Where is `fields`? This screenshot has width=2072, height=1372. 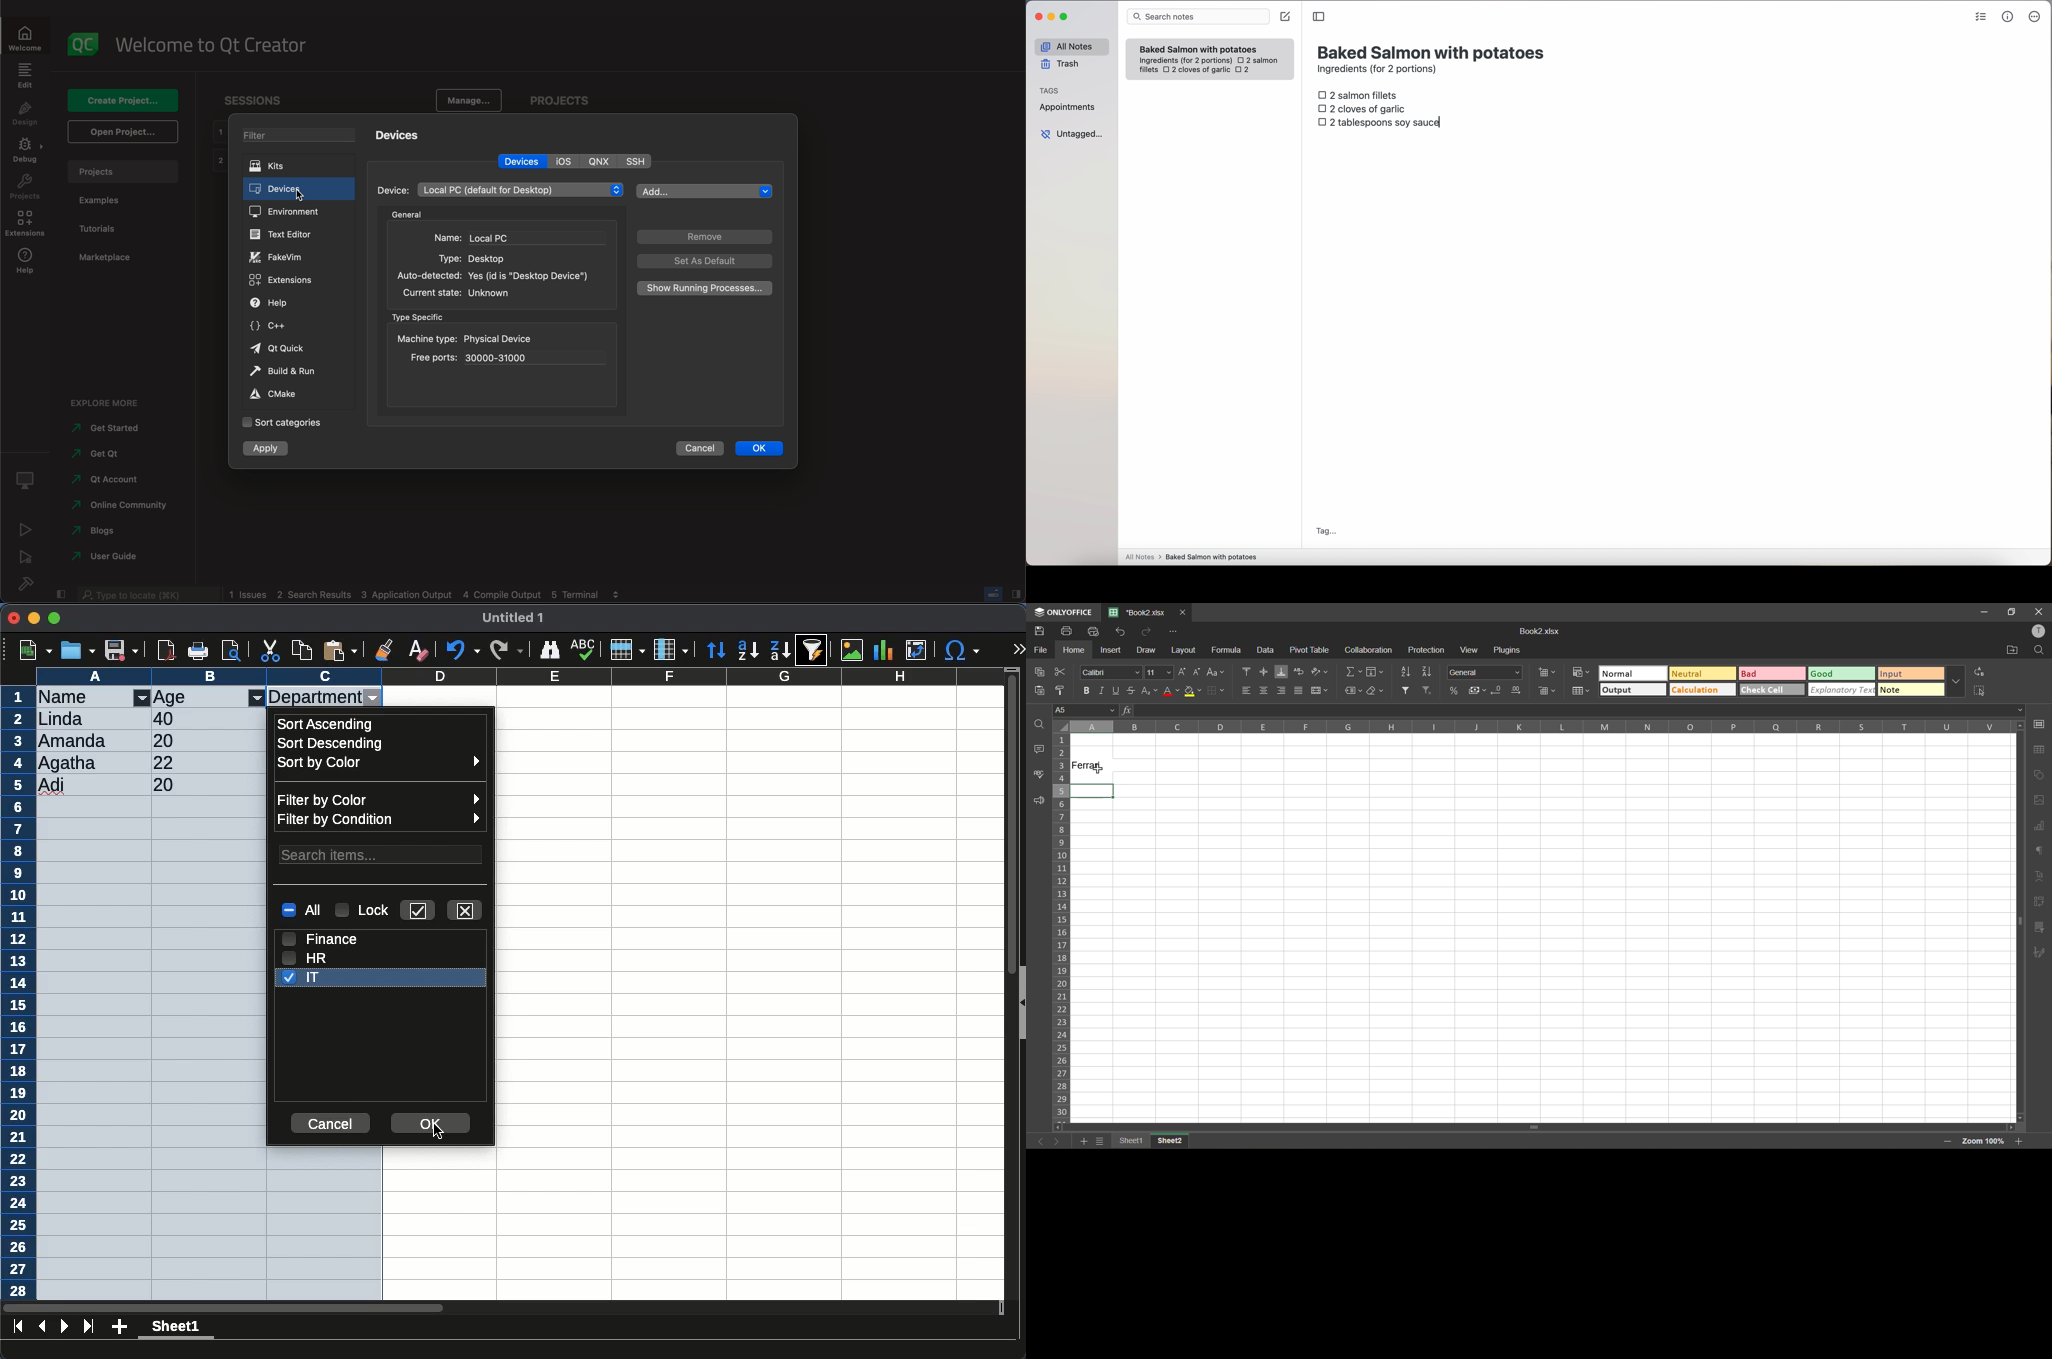
fields is located at coordinates (1378, 671).